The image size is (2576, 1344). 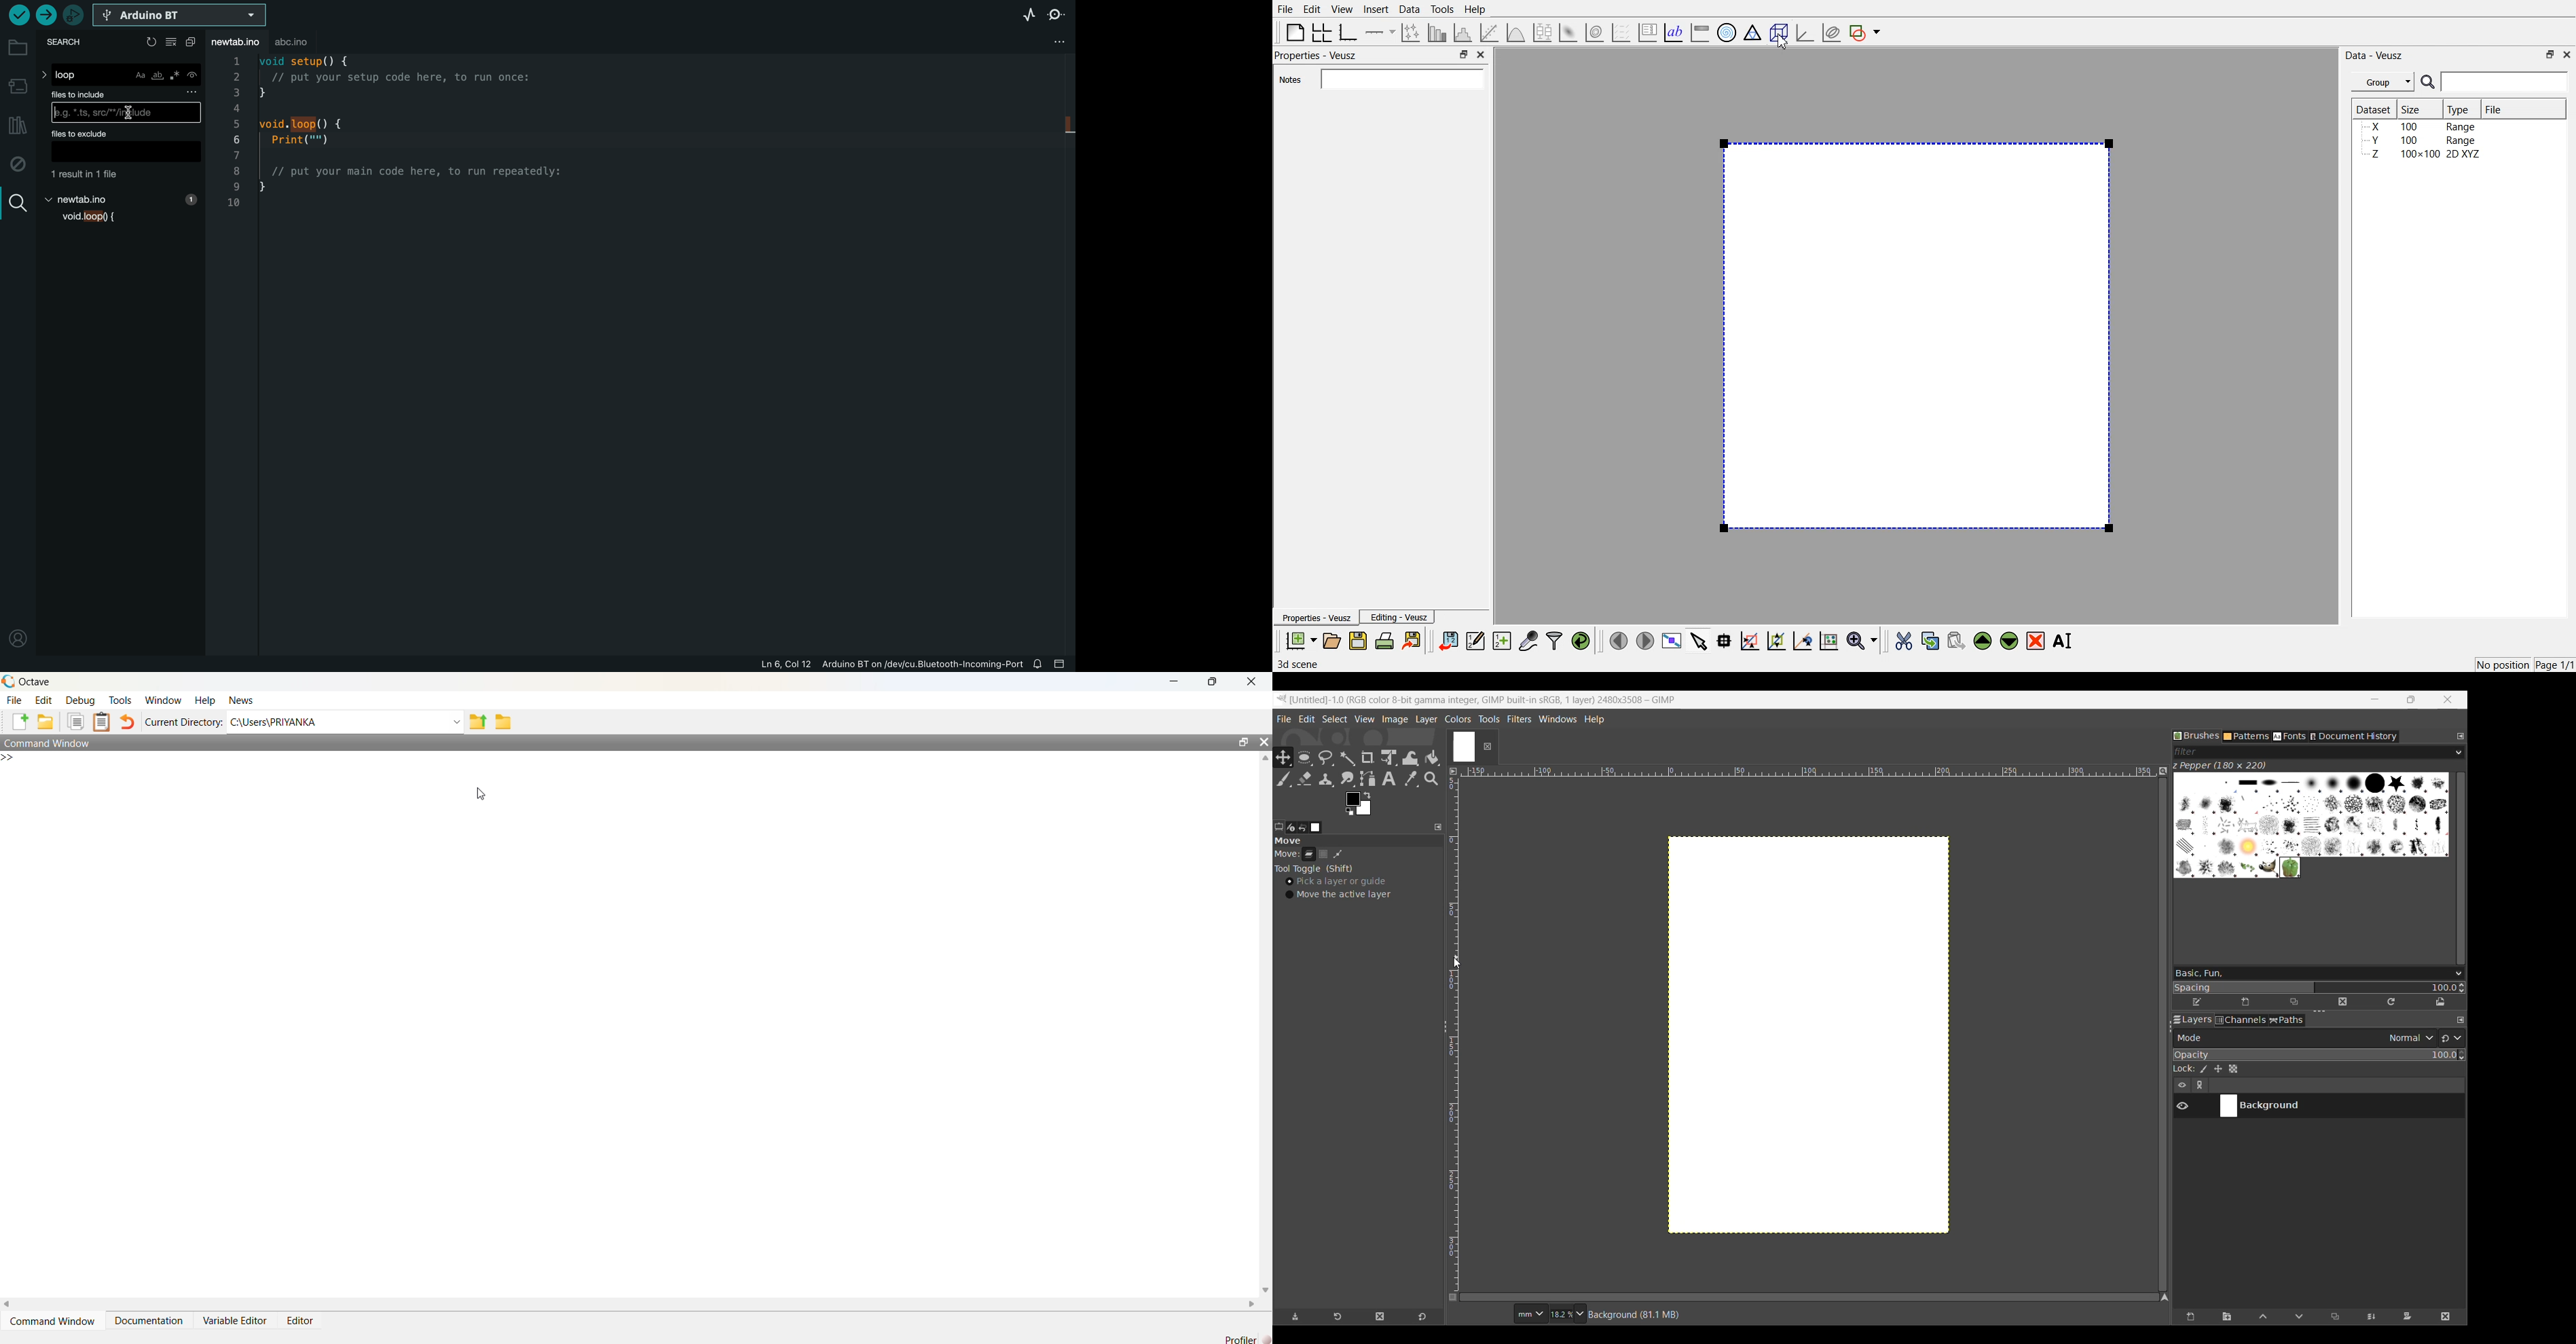 I want to click on Plot points with lines, so click(x=1412, y=33).